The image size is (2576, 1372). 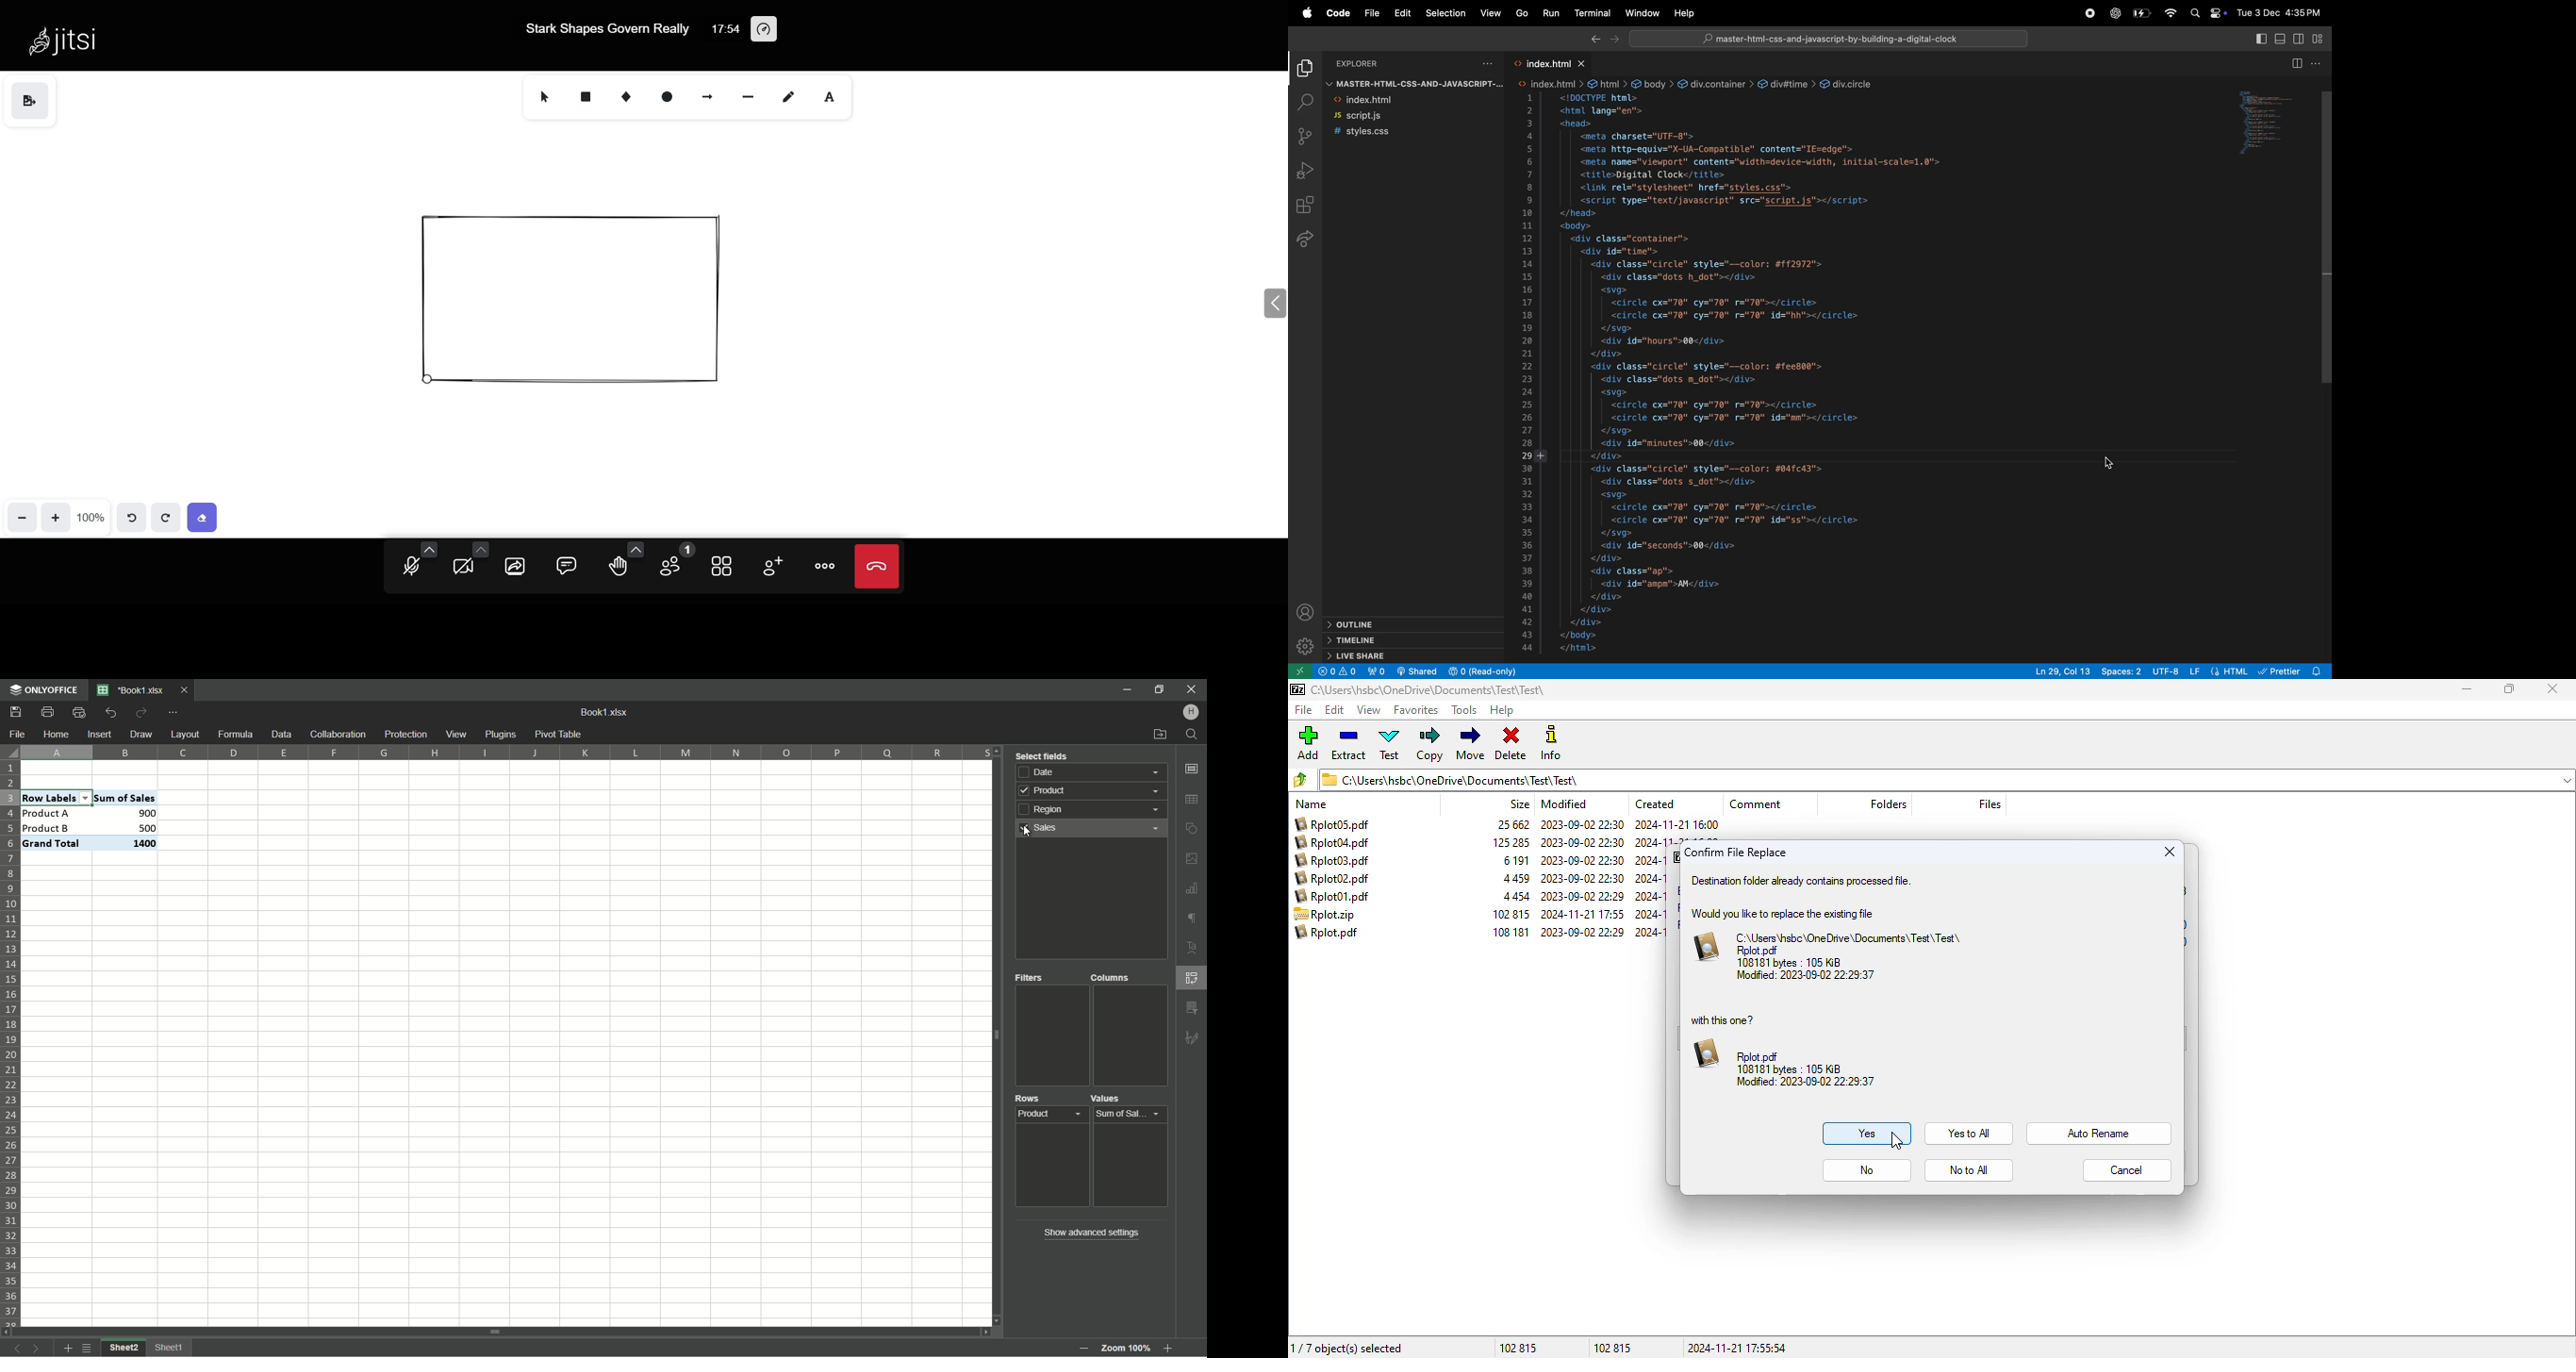 What do you see at coordinates (1415, 710) in the screenshot?
I see `favorites` at bounding box center [1415, 710].